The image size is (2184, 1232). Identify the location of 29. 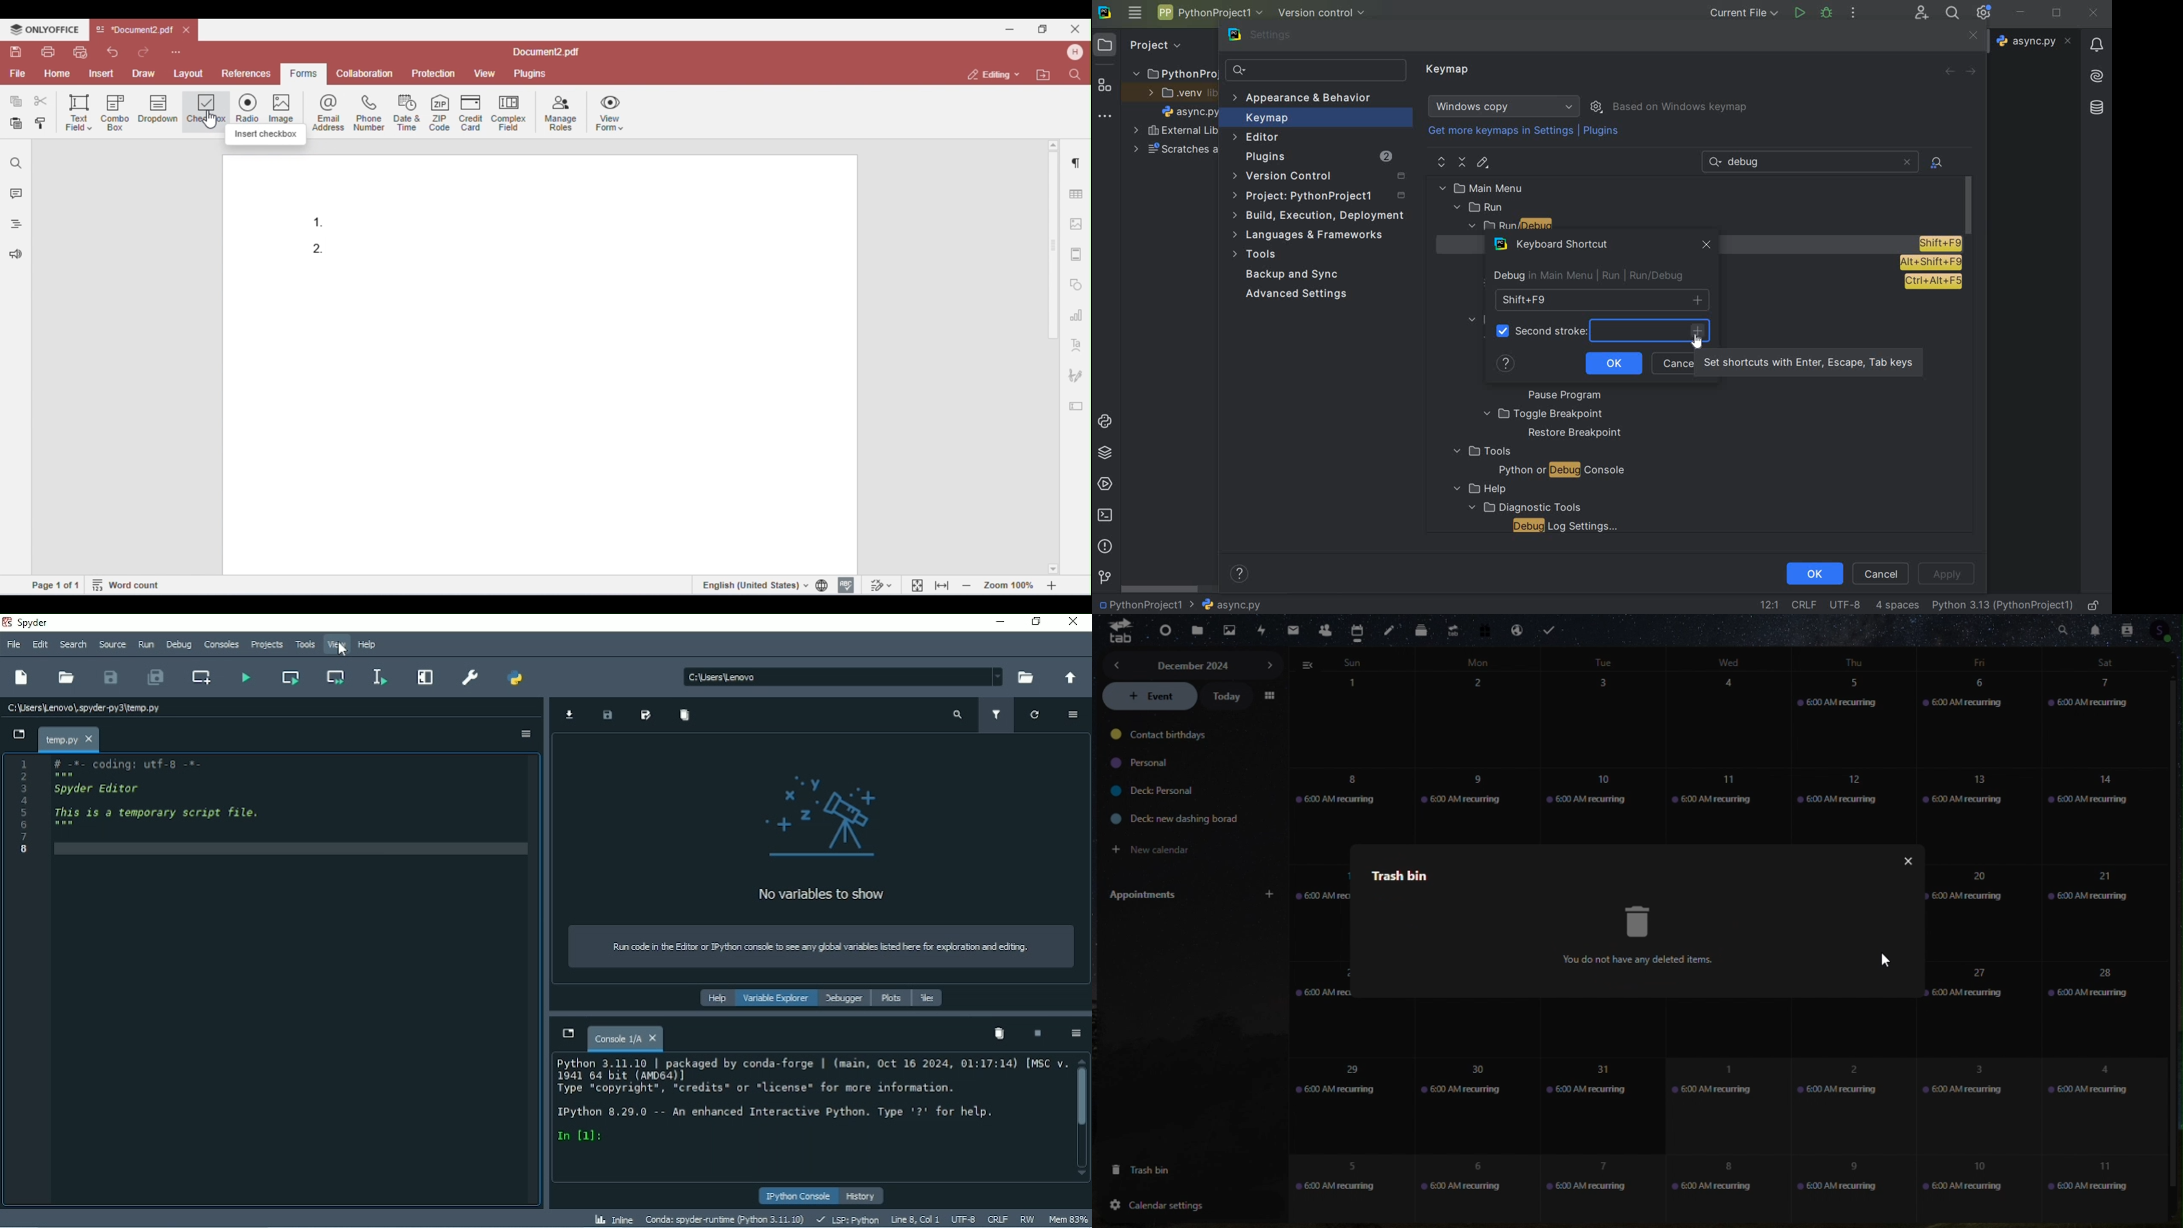
(1349, 1092).